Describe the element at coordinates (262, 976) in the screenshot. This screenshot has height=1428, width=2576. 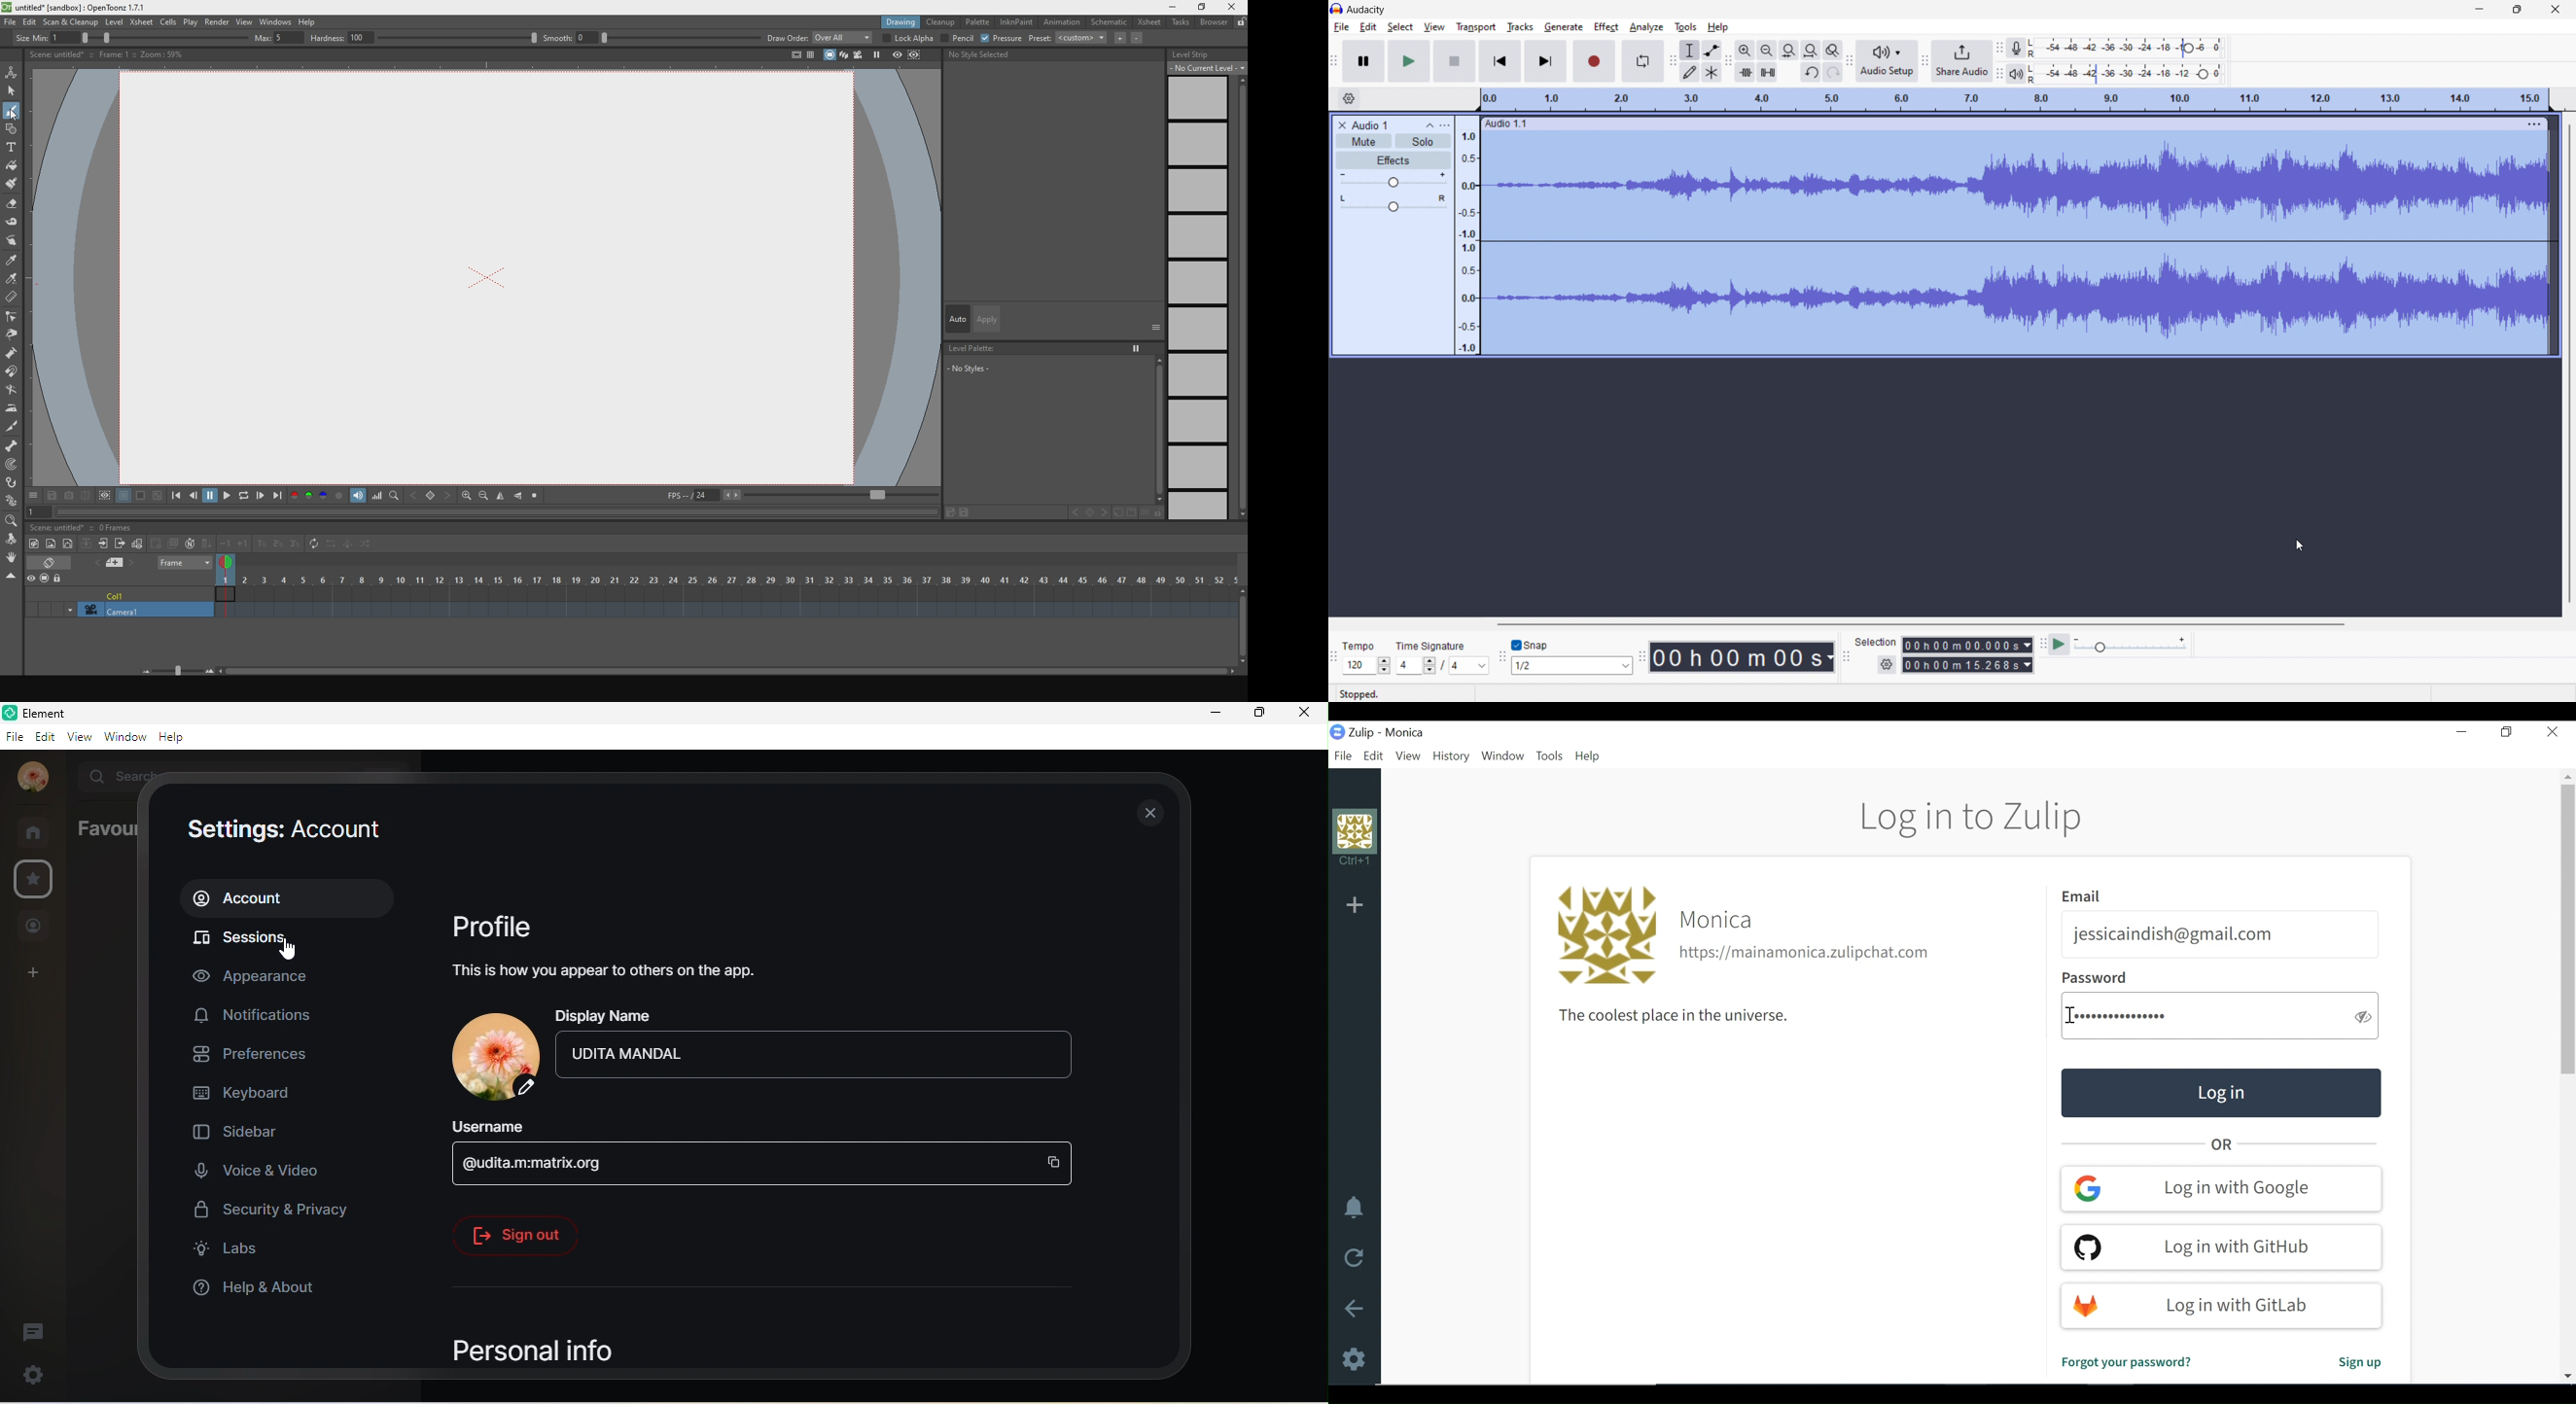
I see `appearance` at that location.